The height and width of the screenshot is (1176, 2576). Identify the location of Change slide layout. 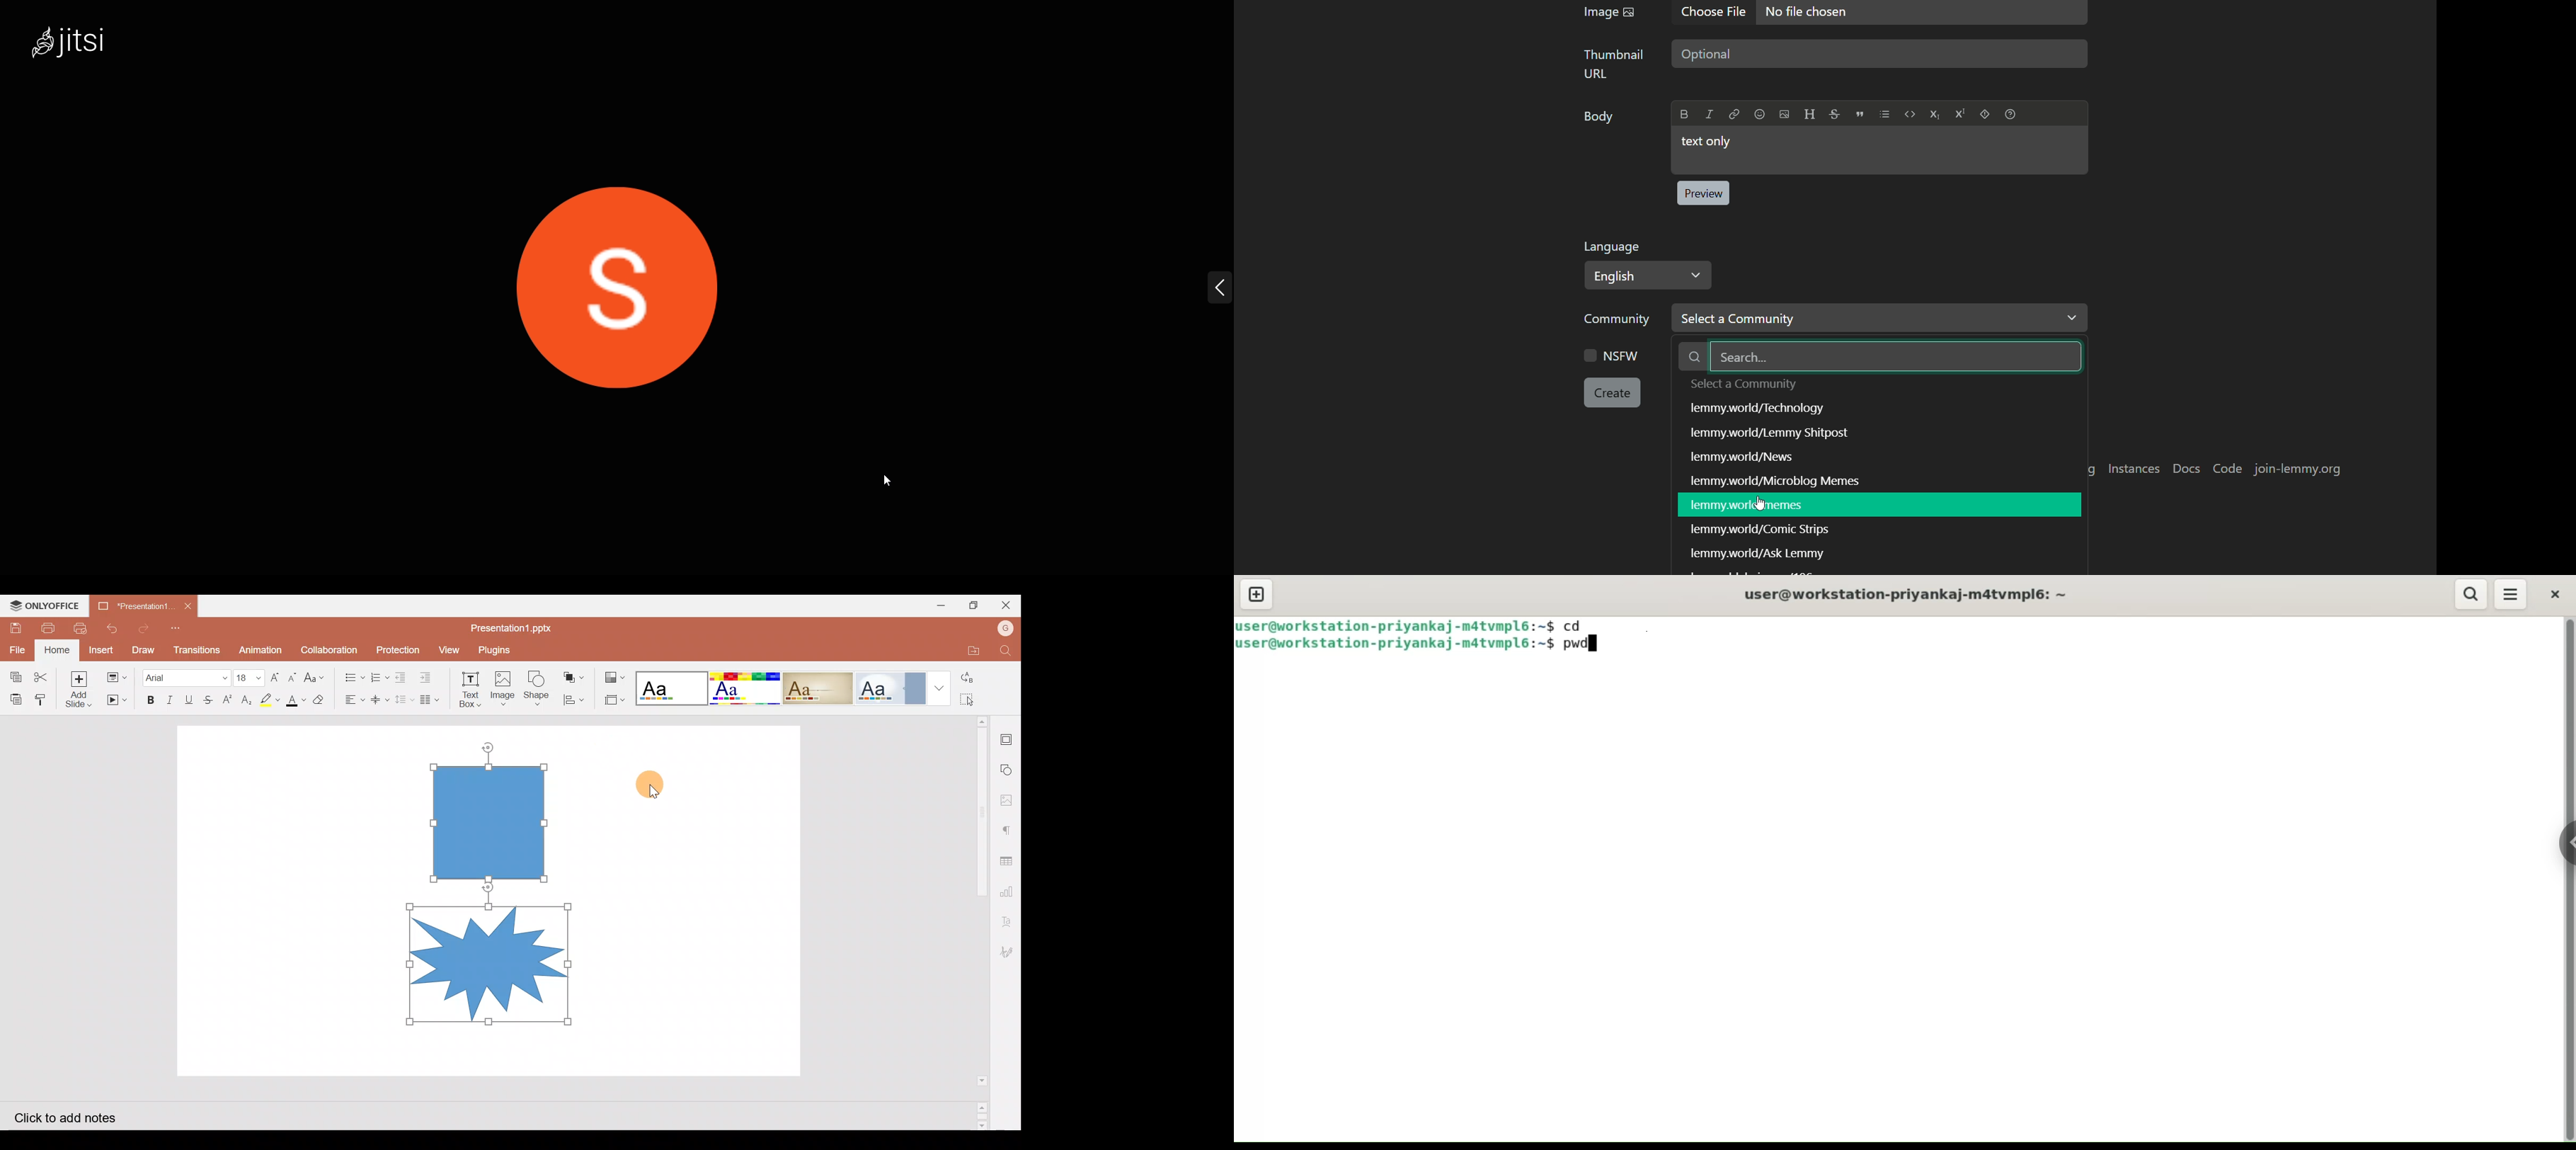
(117, 676).